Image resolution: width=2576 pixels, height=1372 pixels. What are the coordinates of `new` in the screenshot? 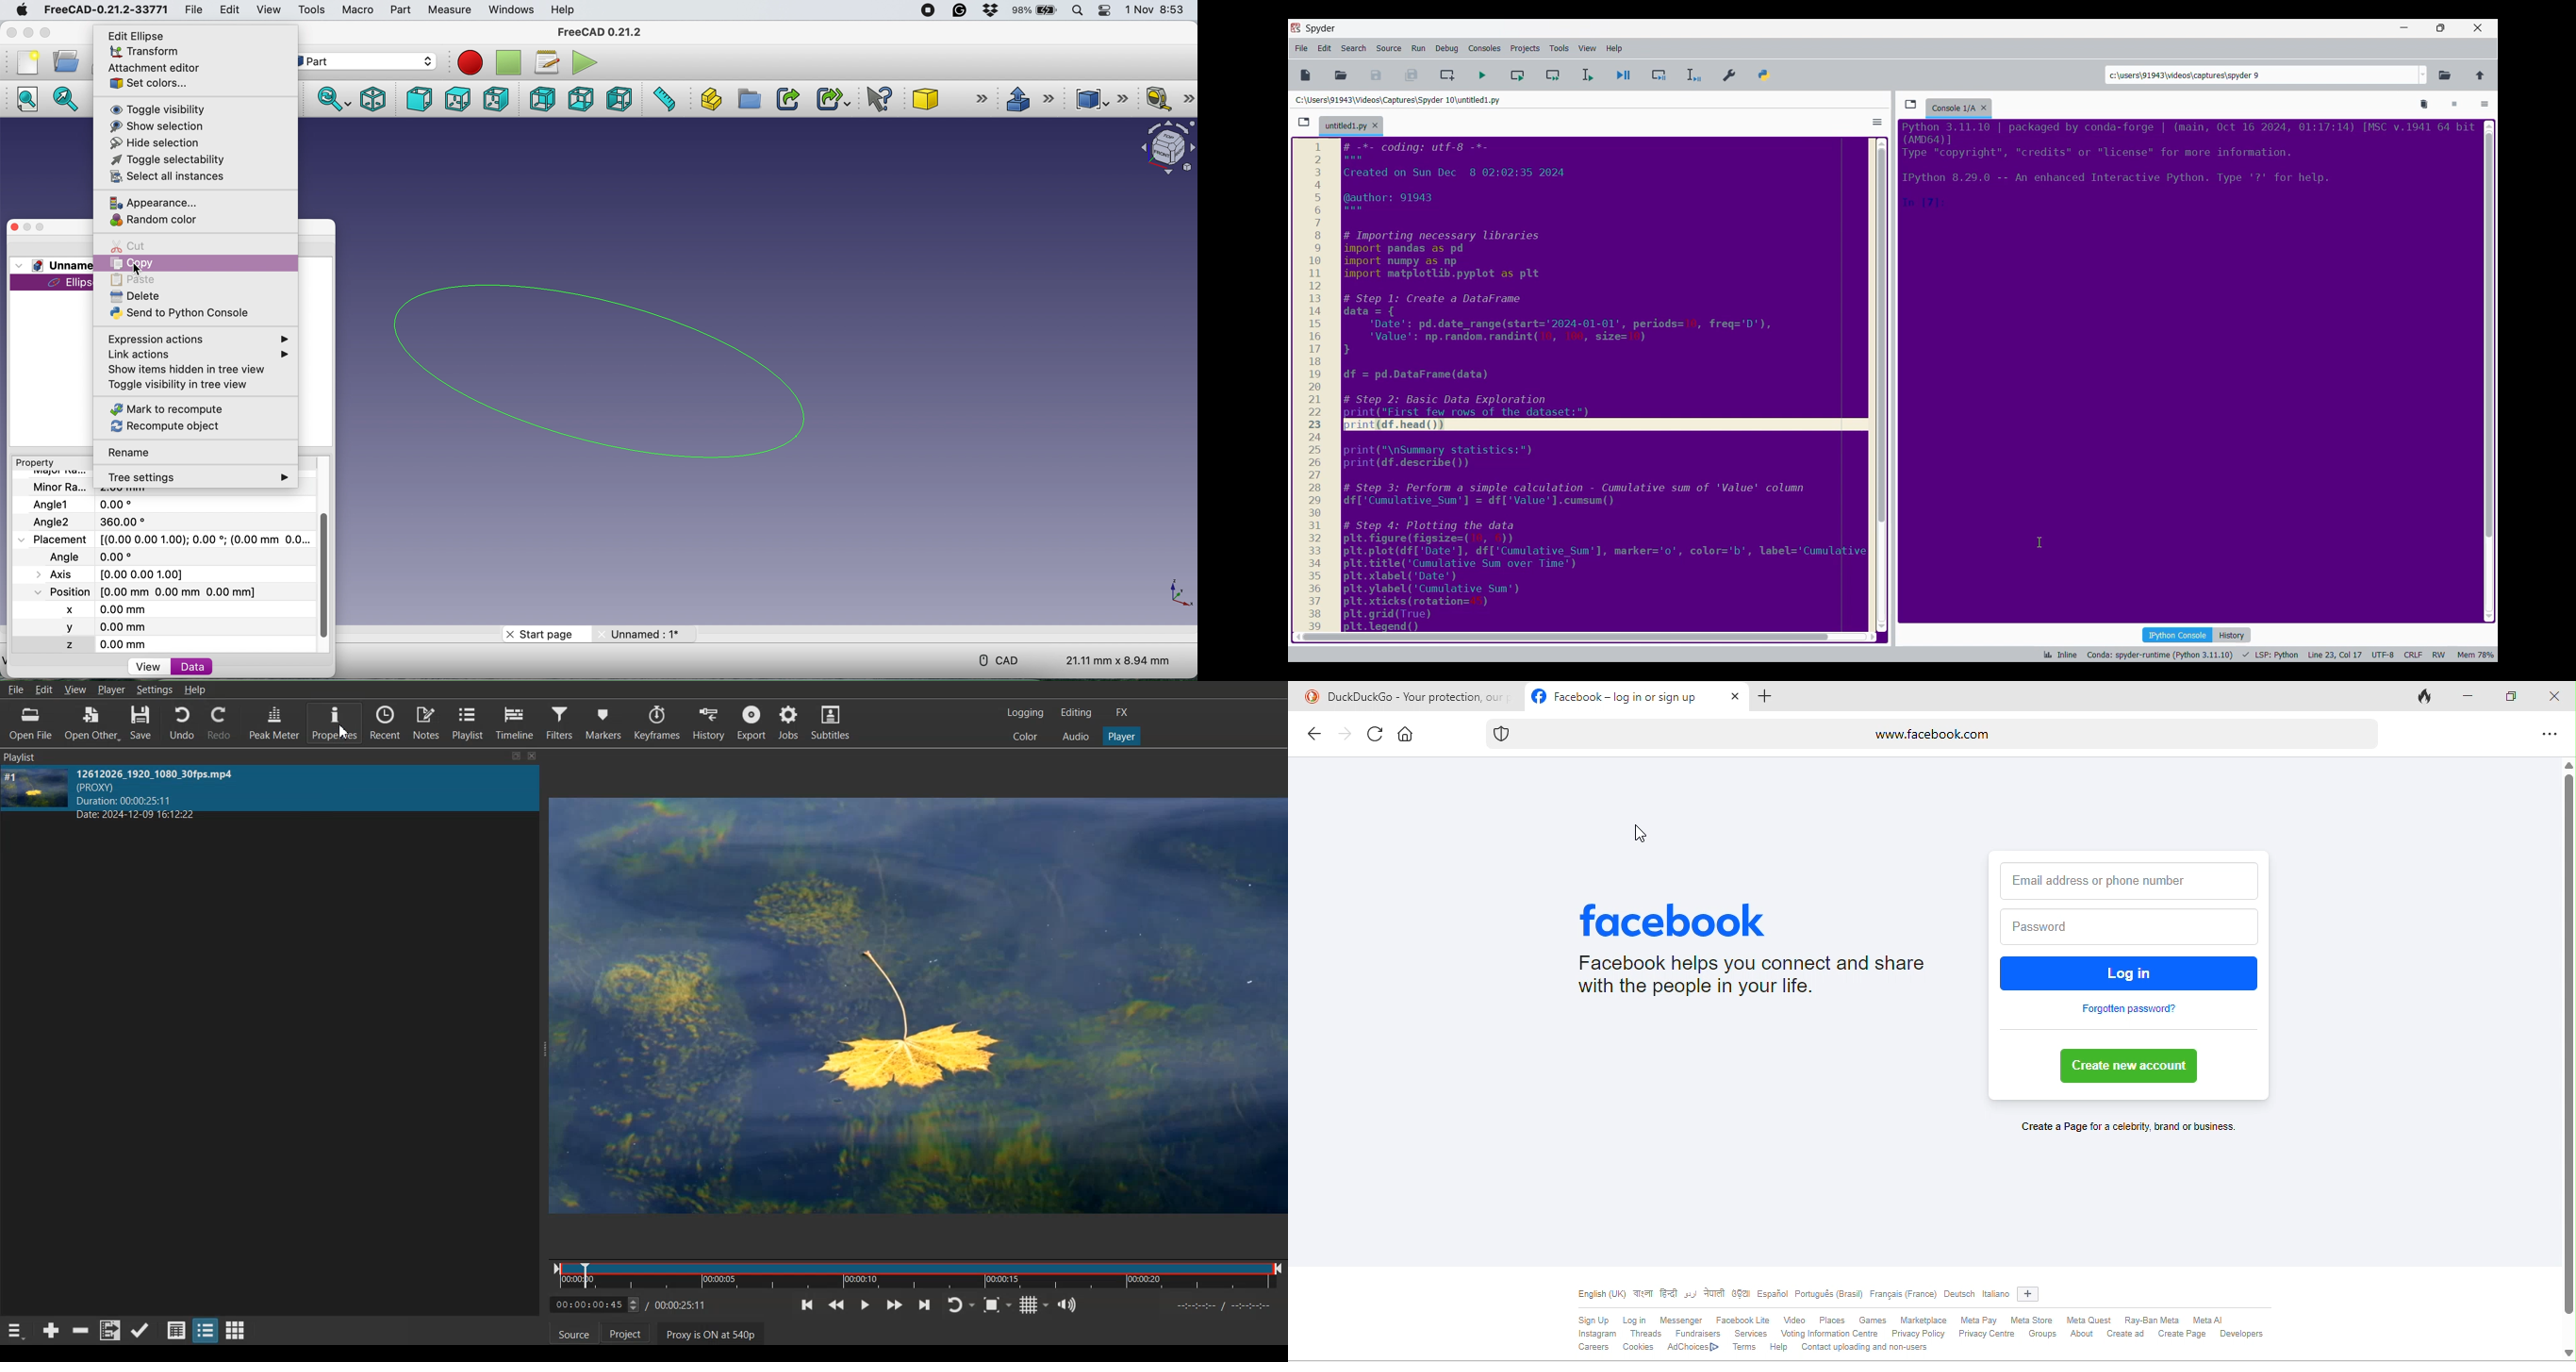 It's located at (28, 62).